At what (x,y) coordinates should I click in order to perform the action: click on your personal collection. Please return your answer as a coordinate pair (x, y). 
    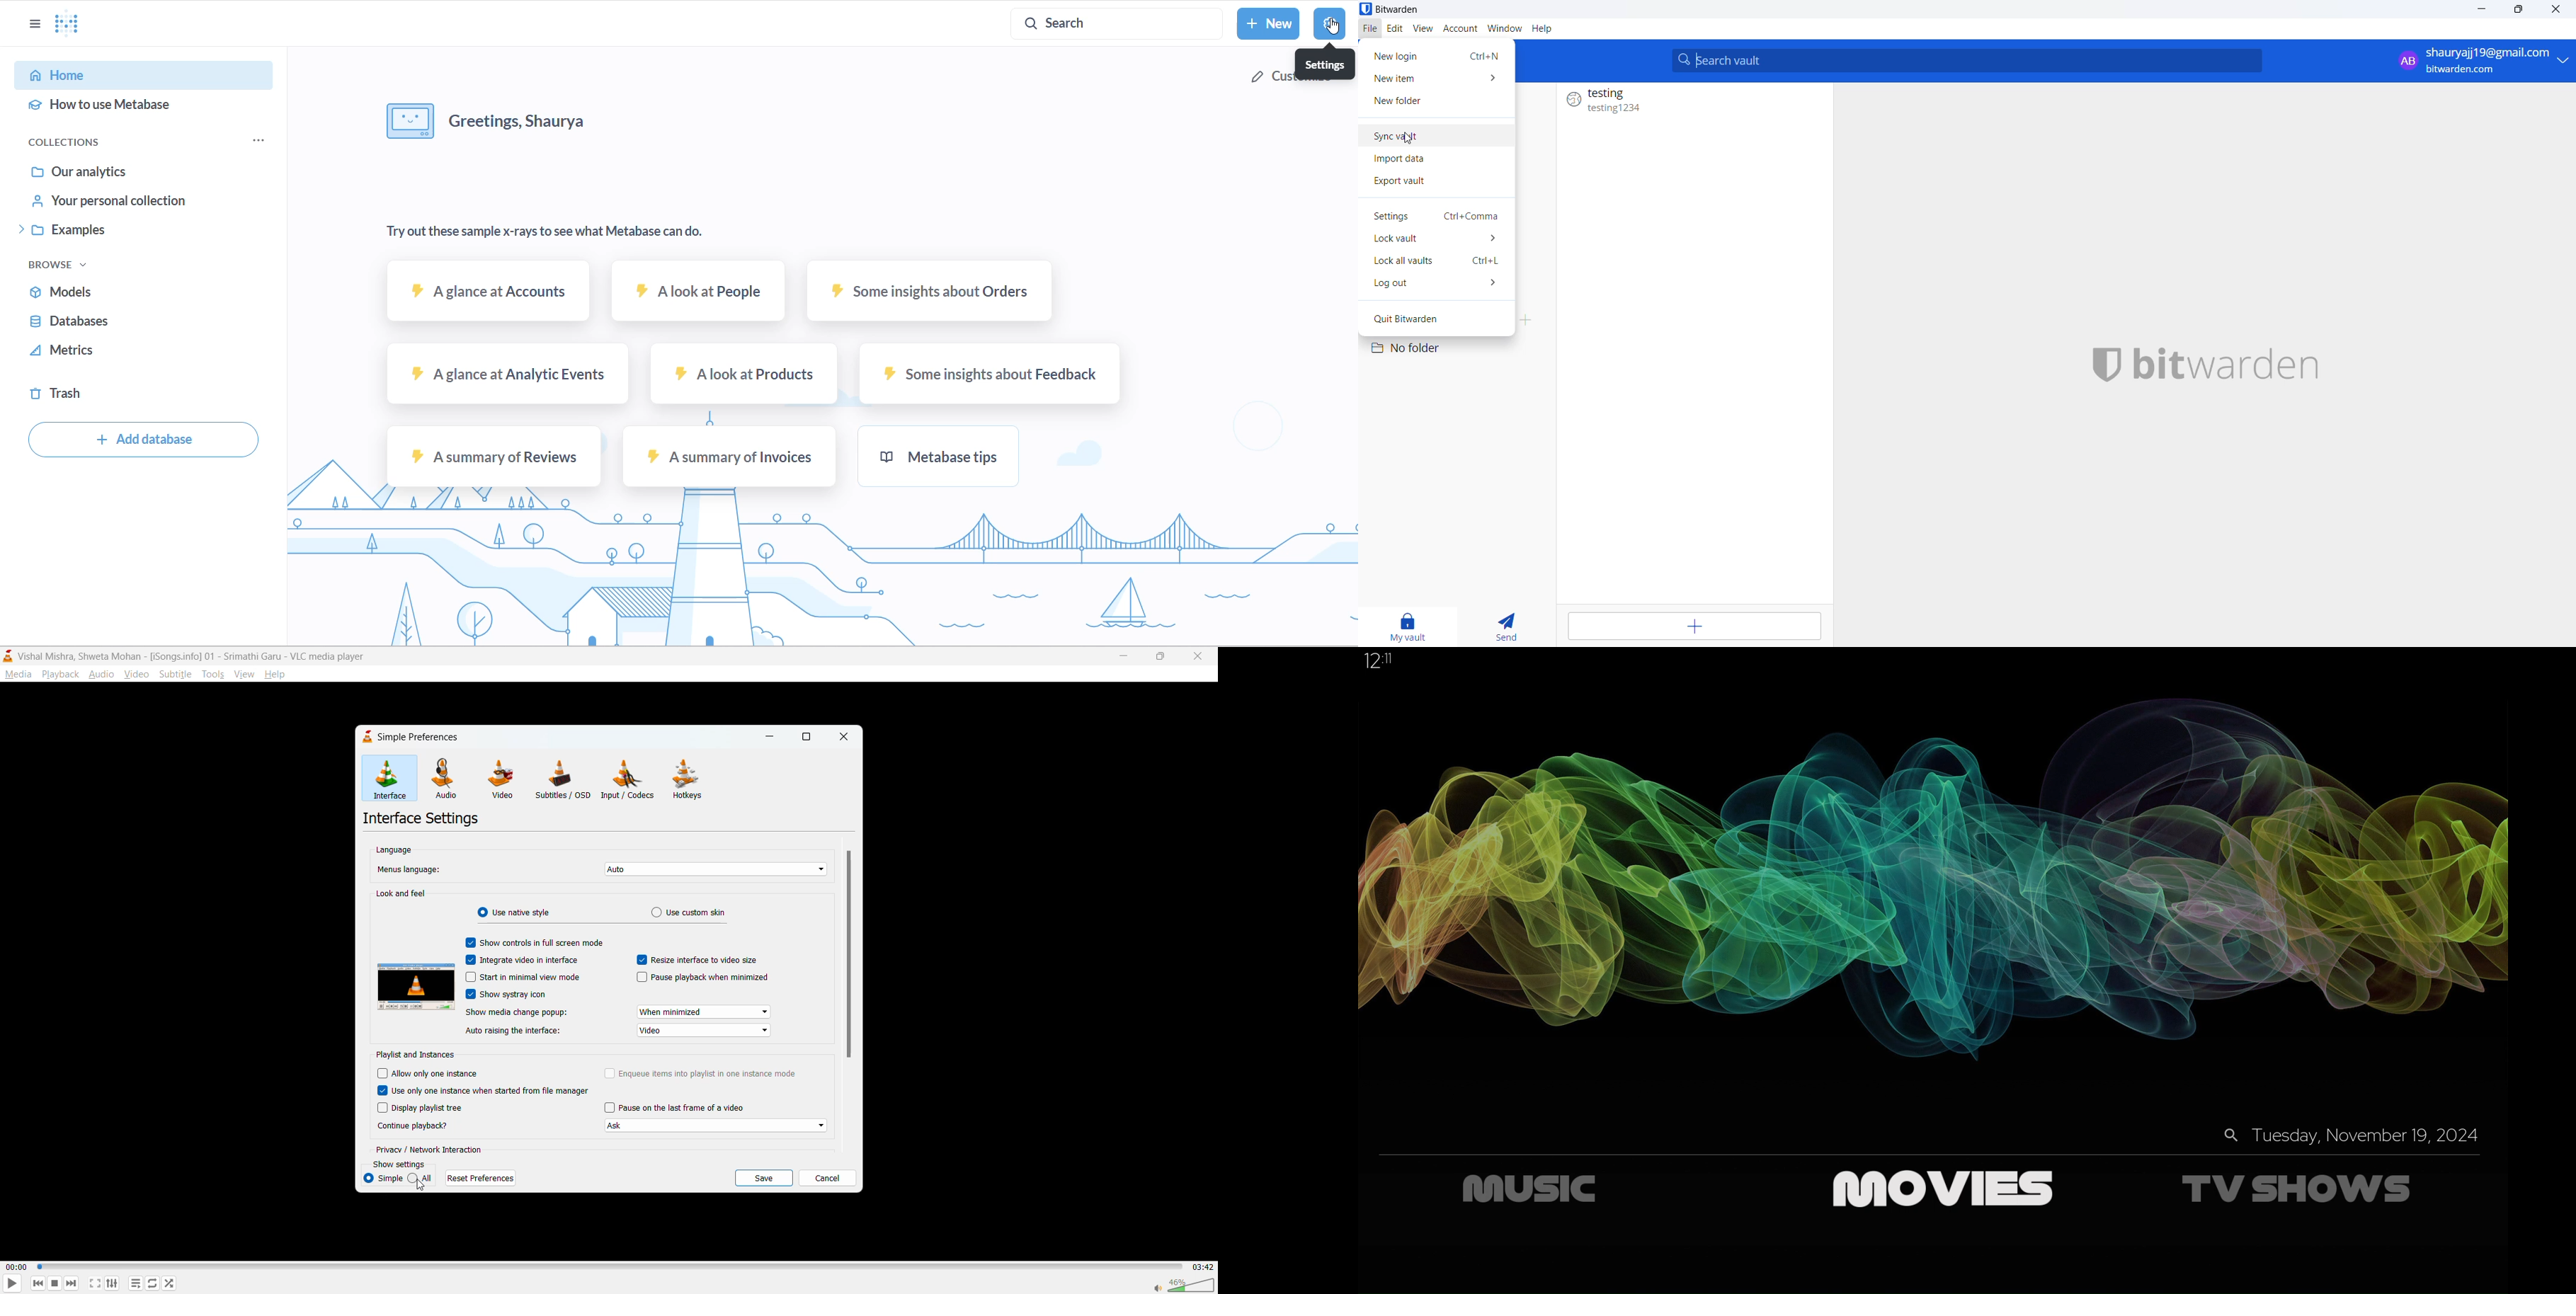
    Looking at the image, I should click on (125, 203).